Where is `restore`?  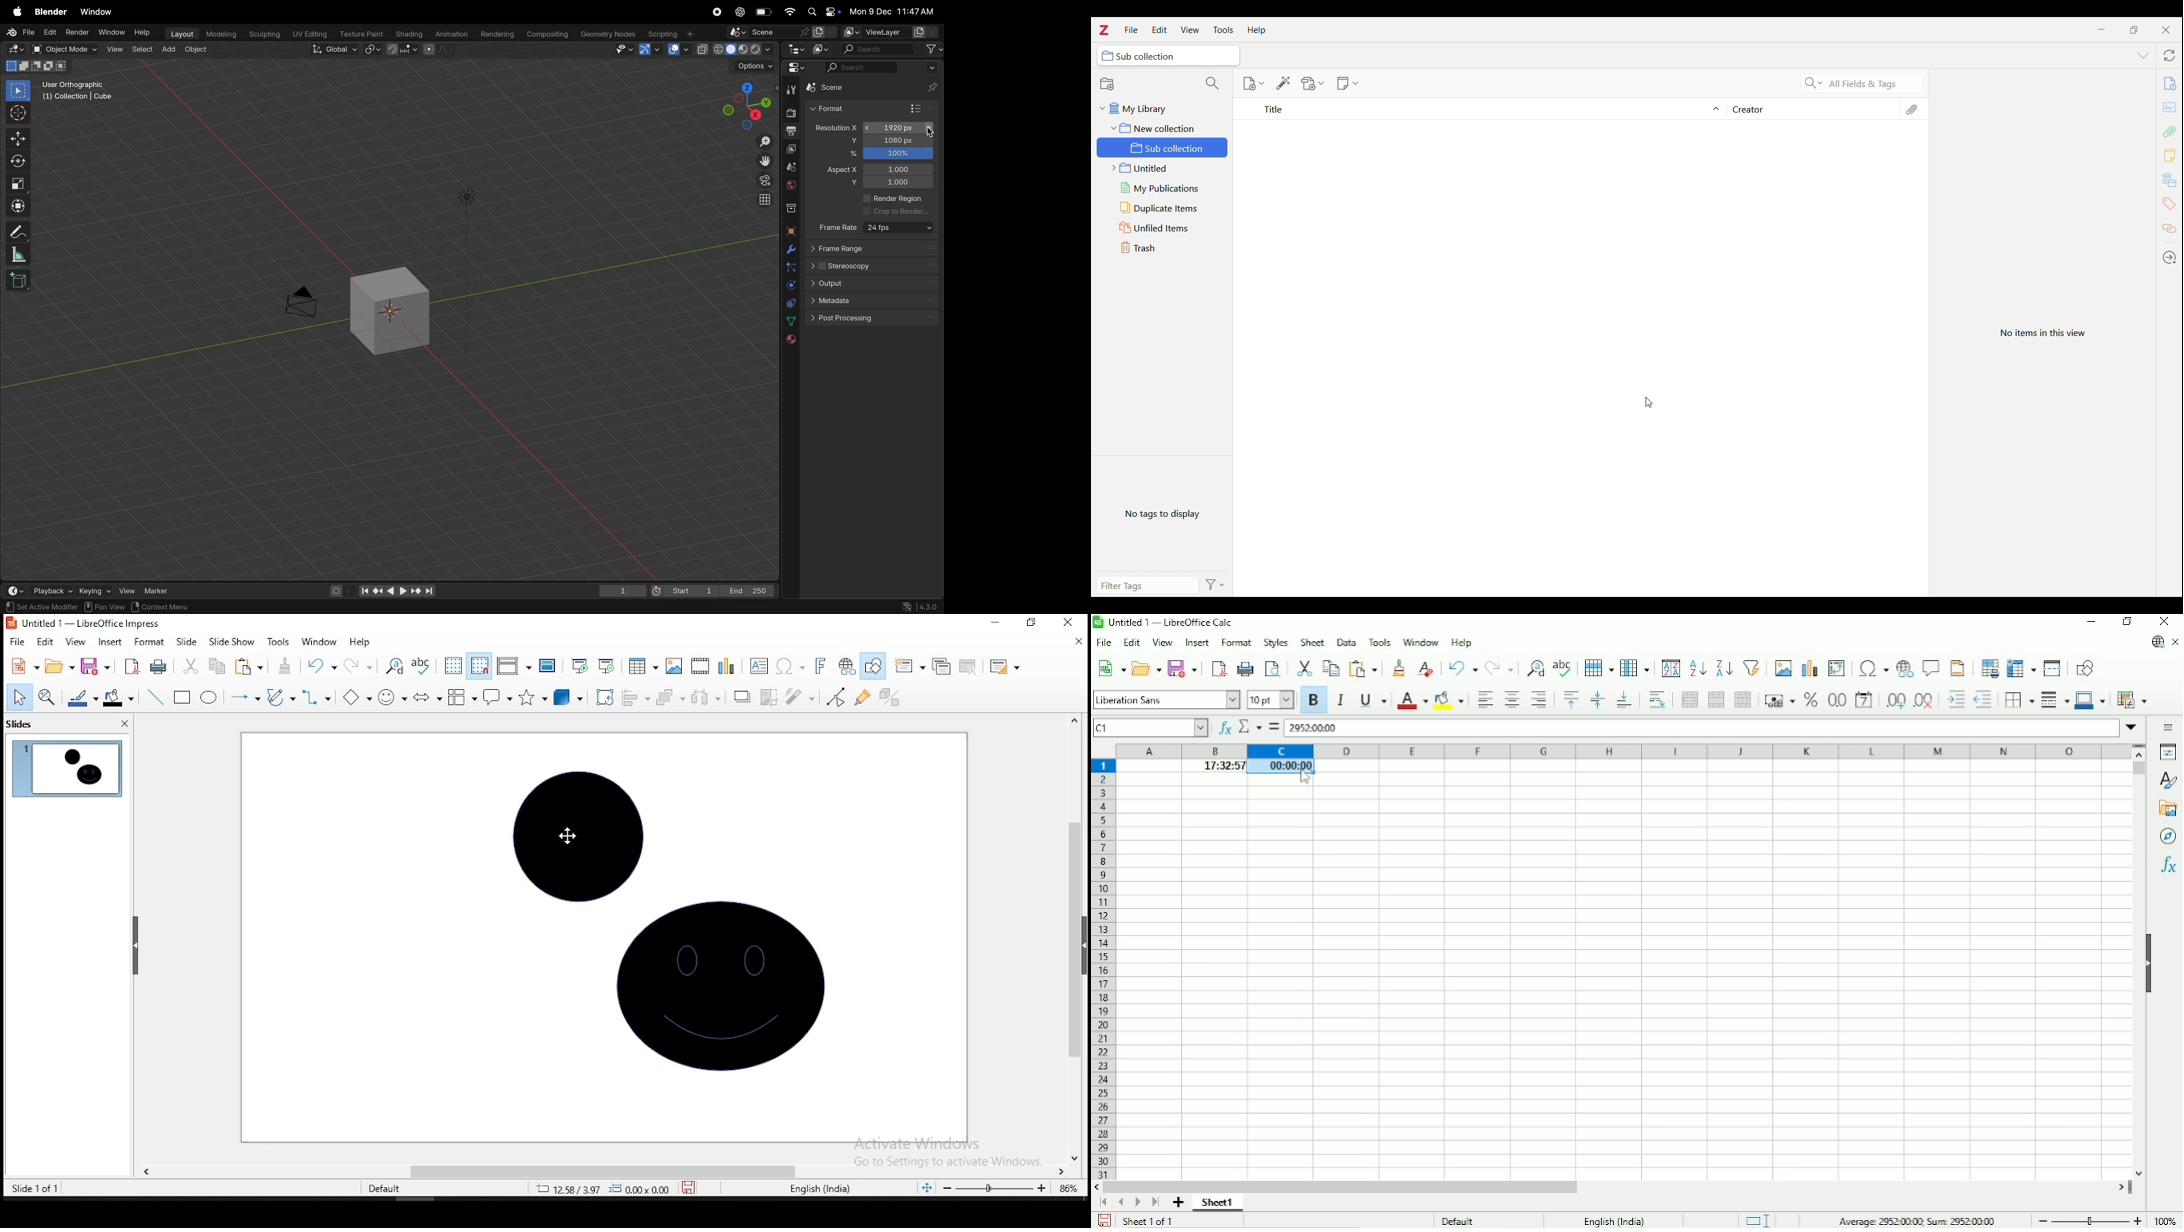
restore is located at coordinates (1031, 624).